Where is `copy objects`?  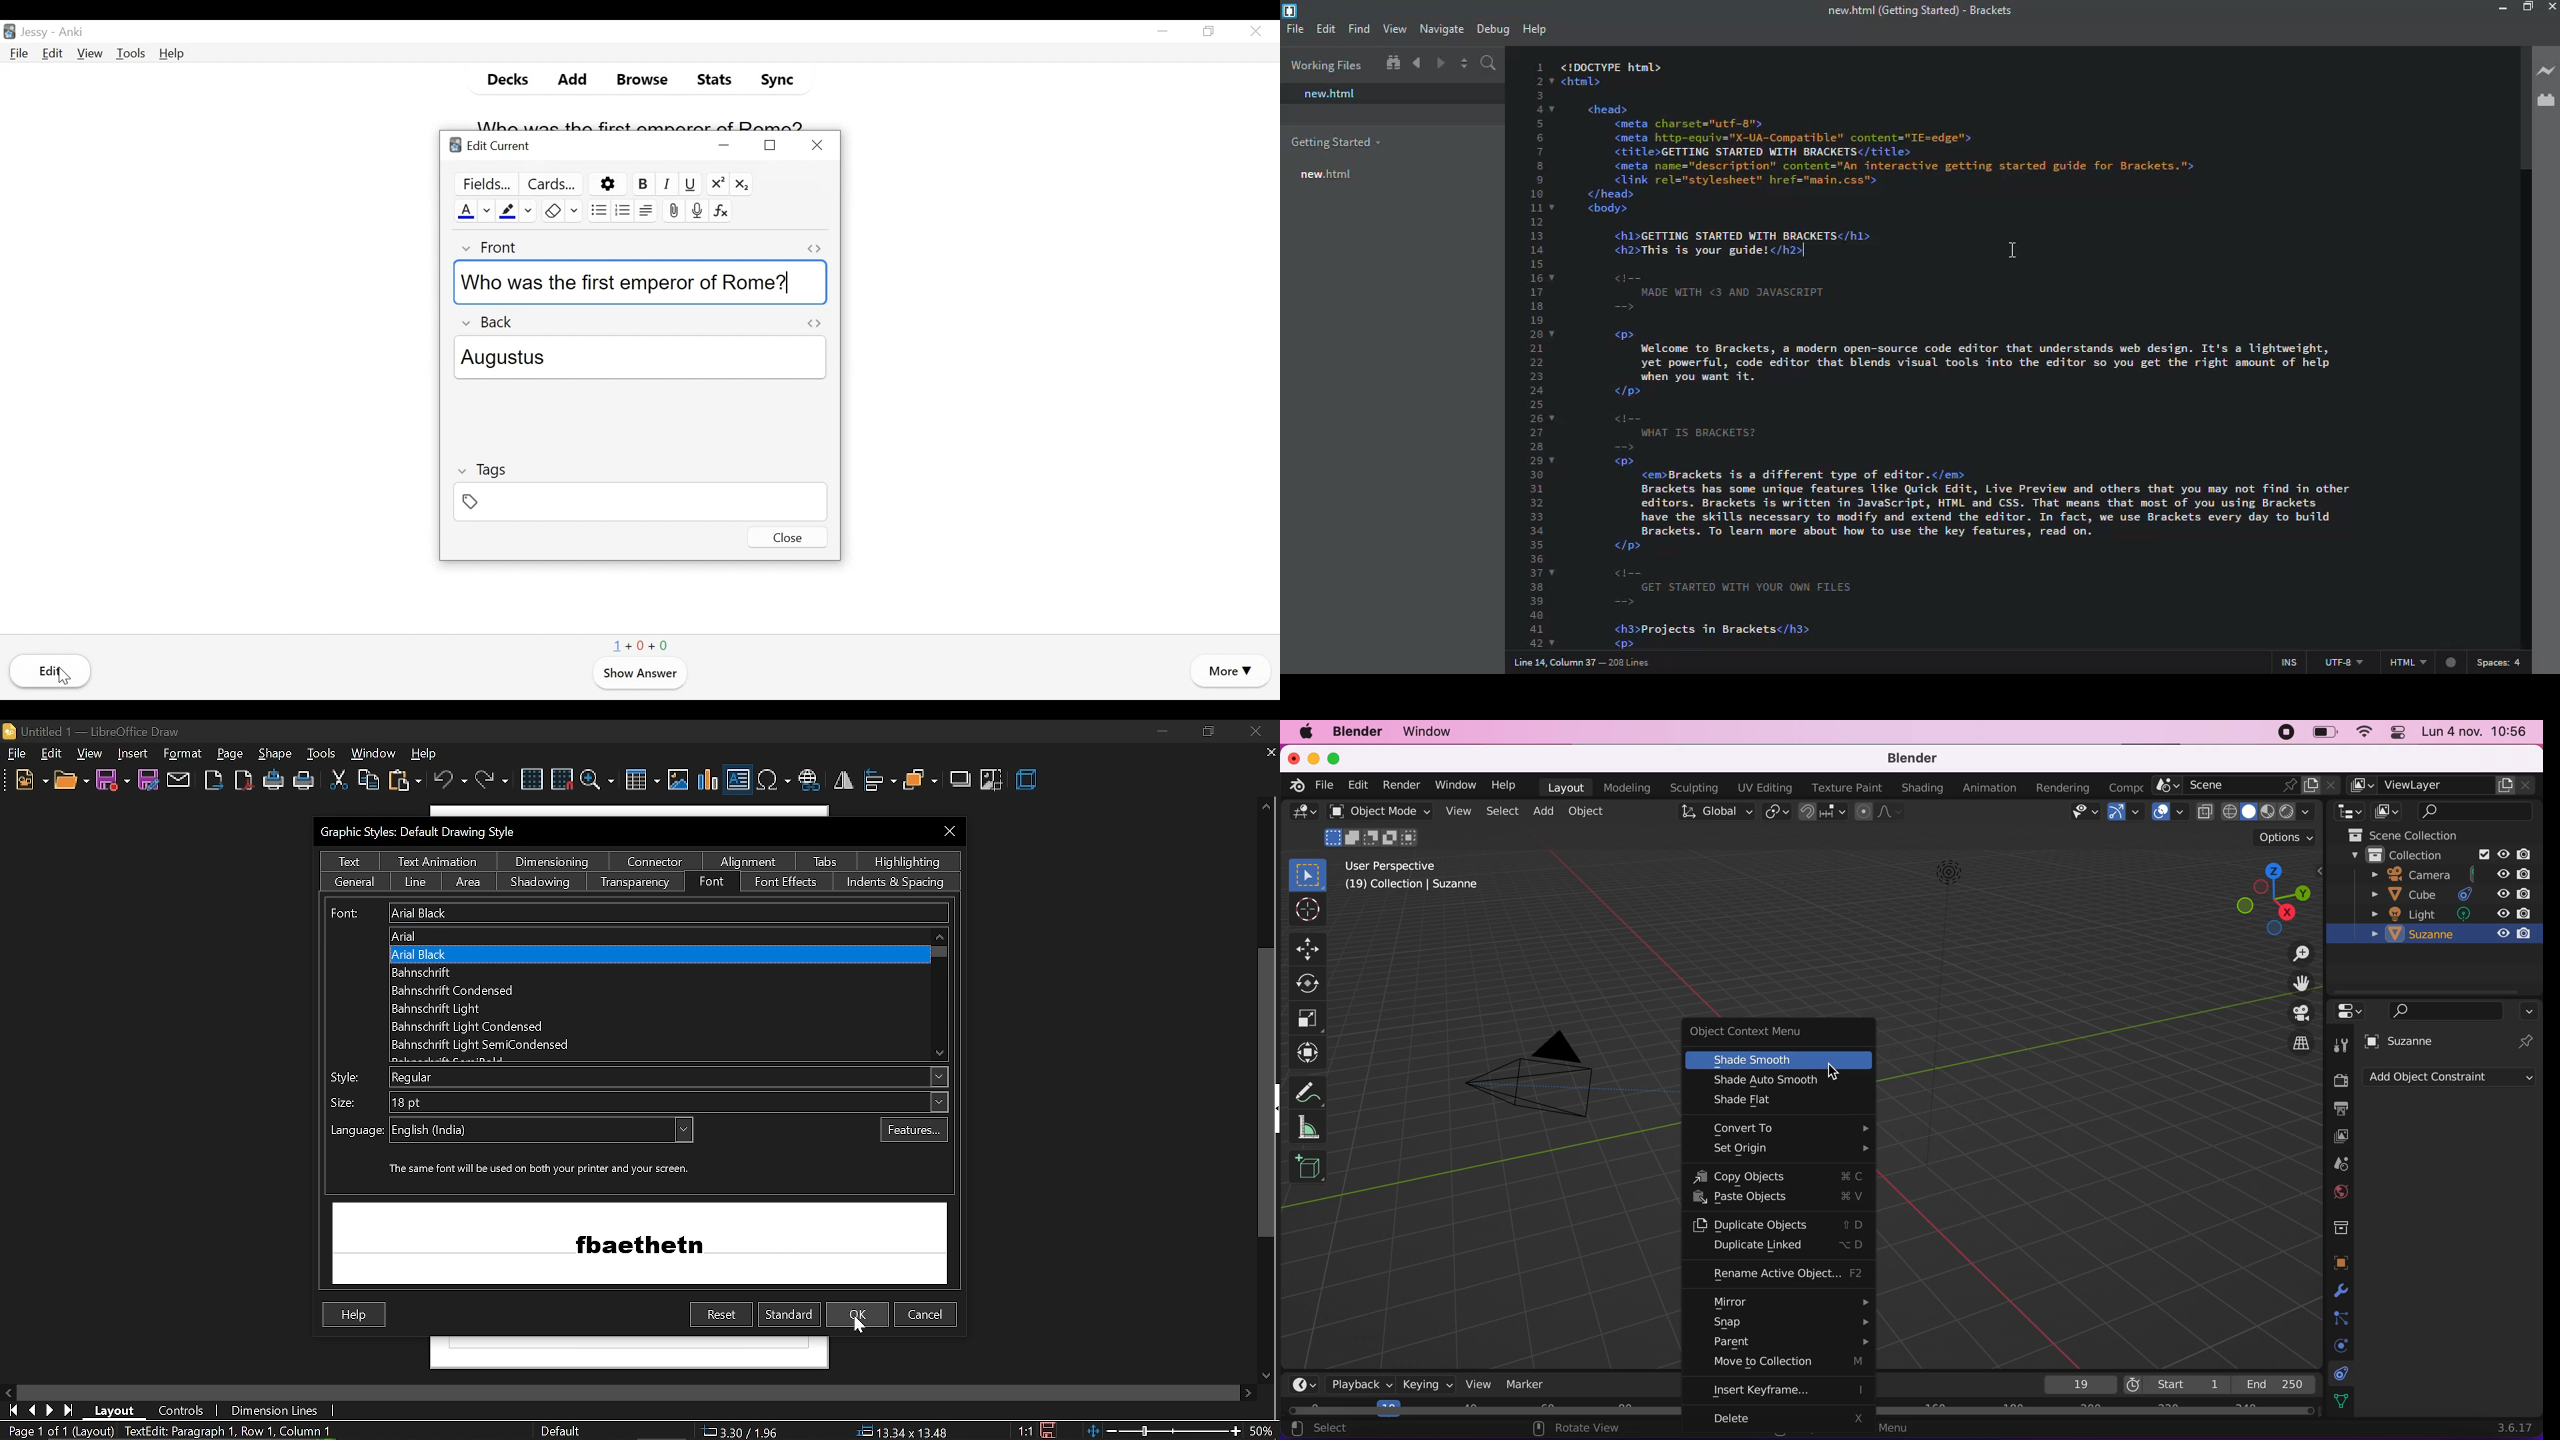
copy objects is located at coordinates (1784, 1177).